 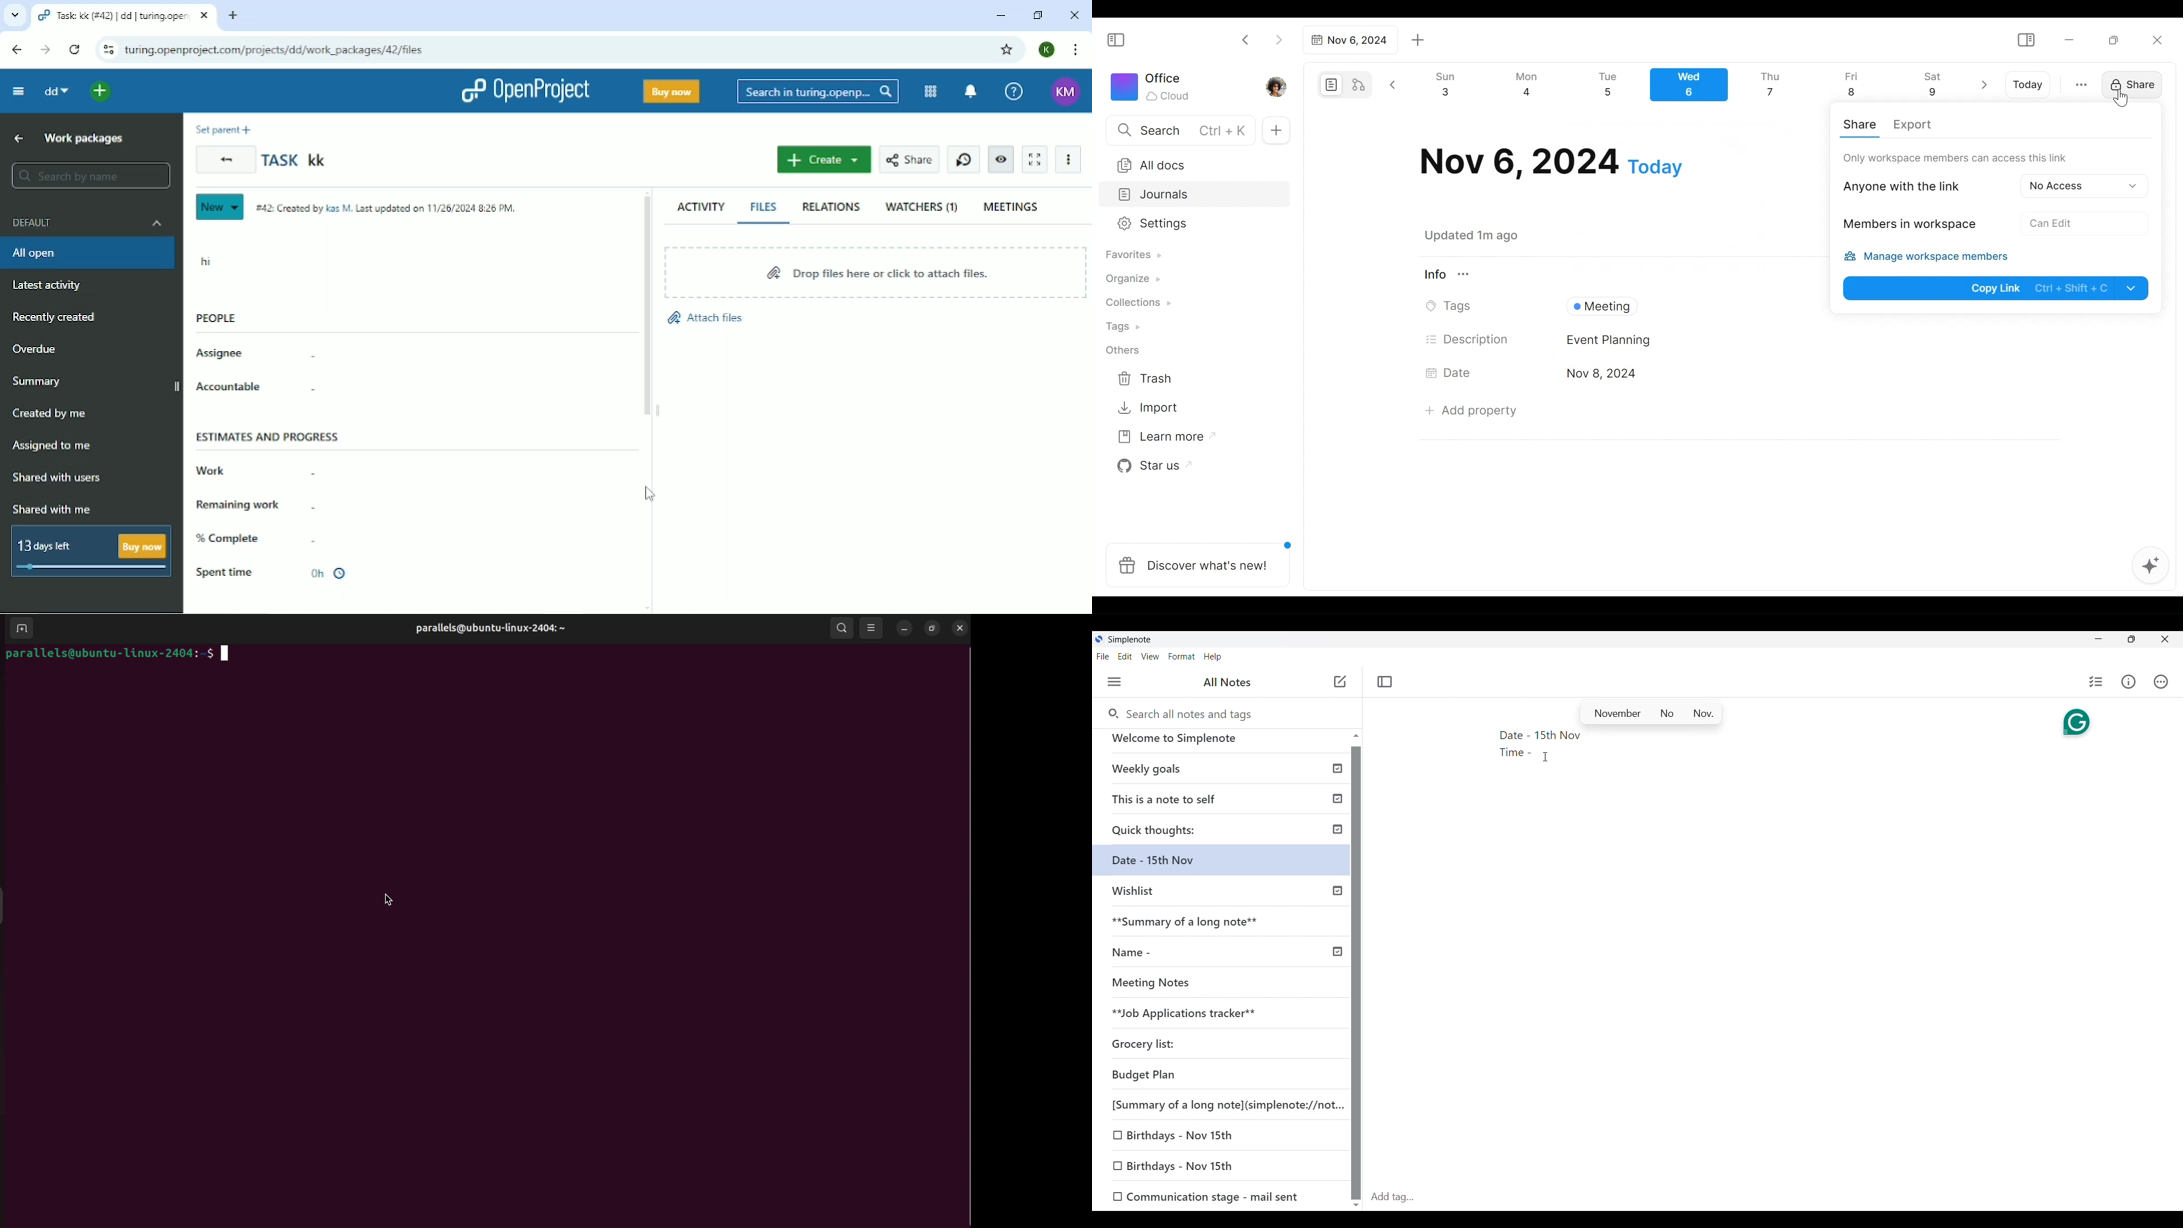 What do you see at coordinates (1130, 640) in the screenshot?
I see `Software name` at bounding box center [1130, 640].